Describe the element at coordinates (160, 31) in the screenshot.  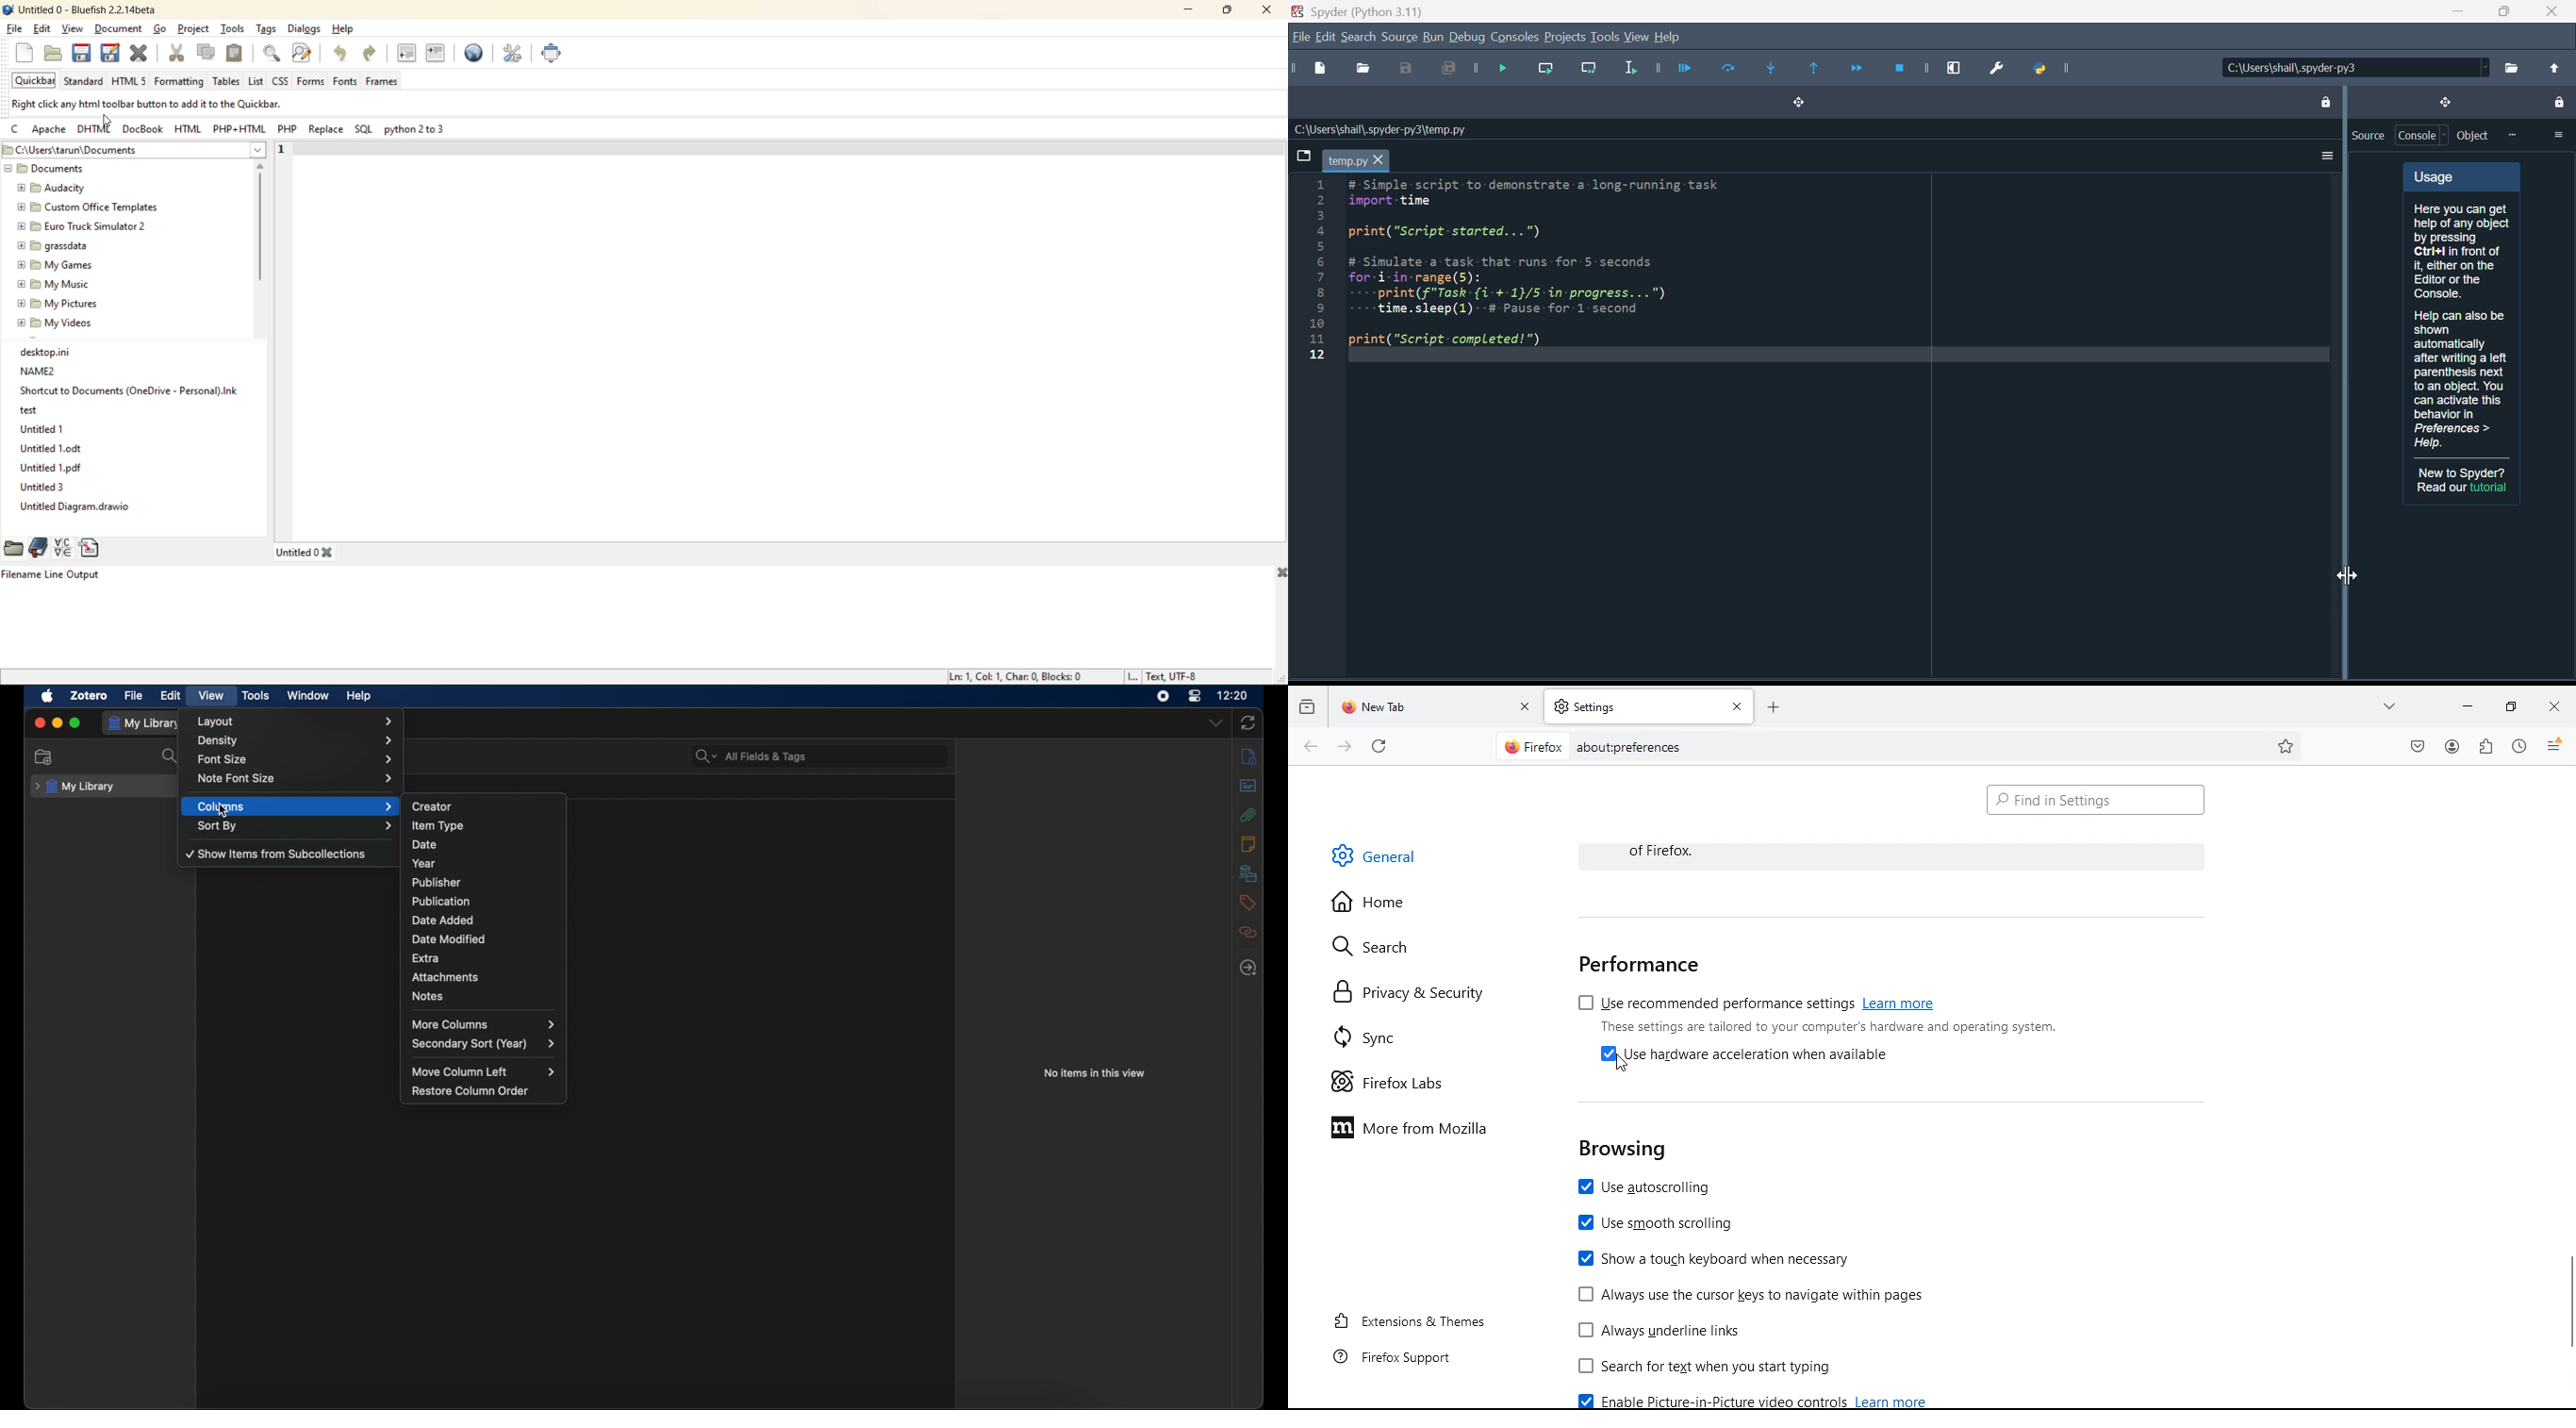
I see `go` at that location.